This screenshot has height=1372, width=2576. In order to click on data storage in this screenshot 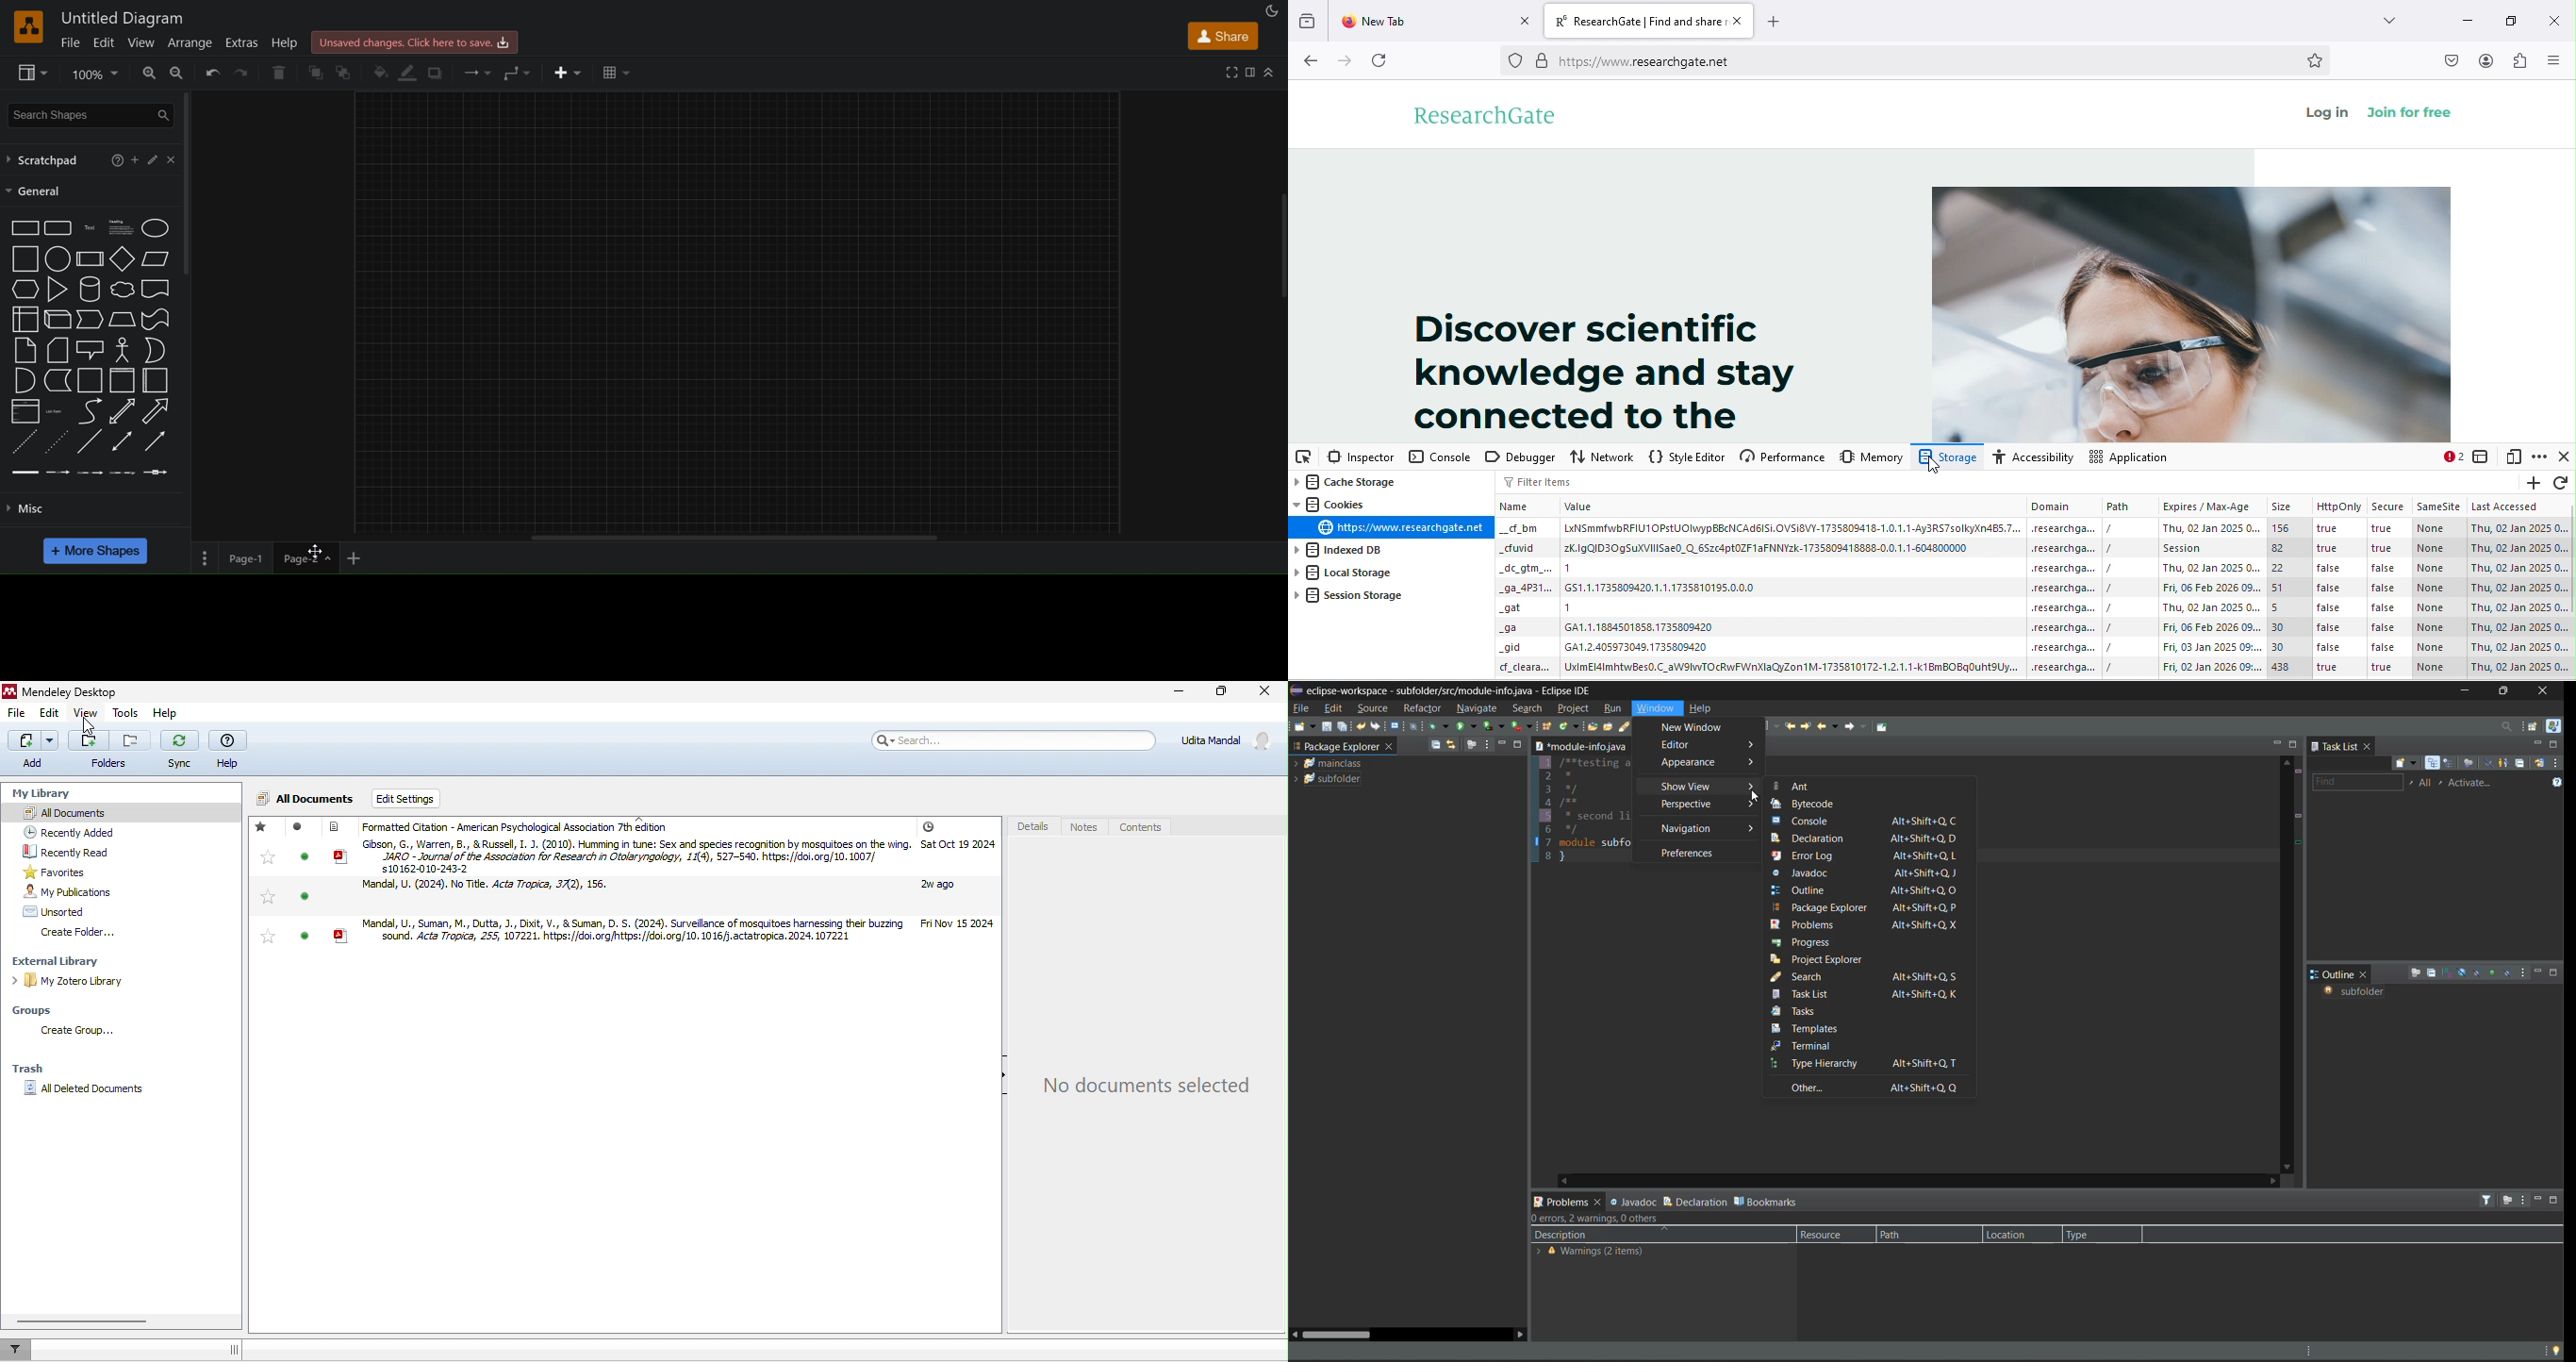, I will do `click(56, 380)`.